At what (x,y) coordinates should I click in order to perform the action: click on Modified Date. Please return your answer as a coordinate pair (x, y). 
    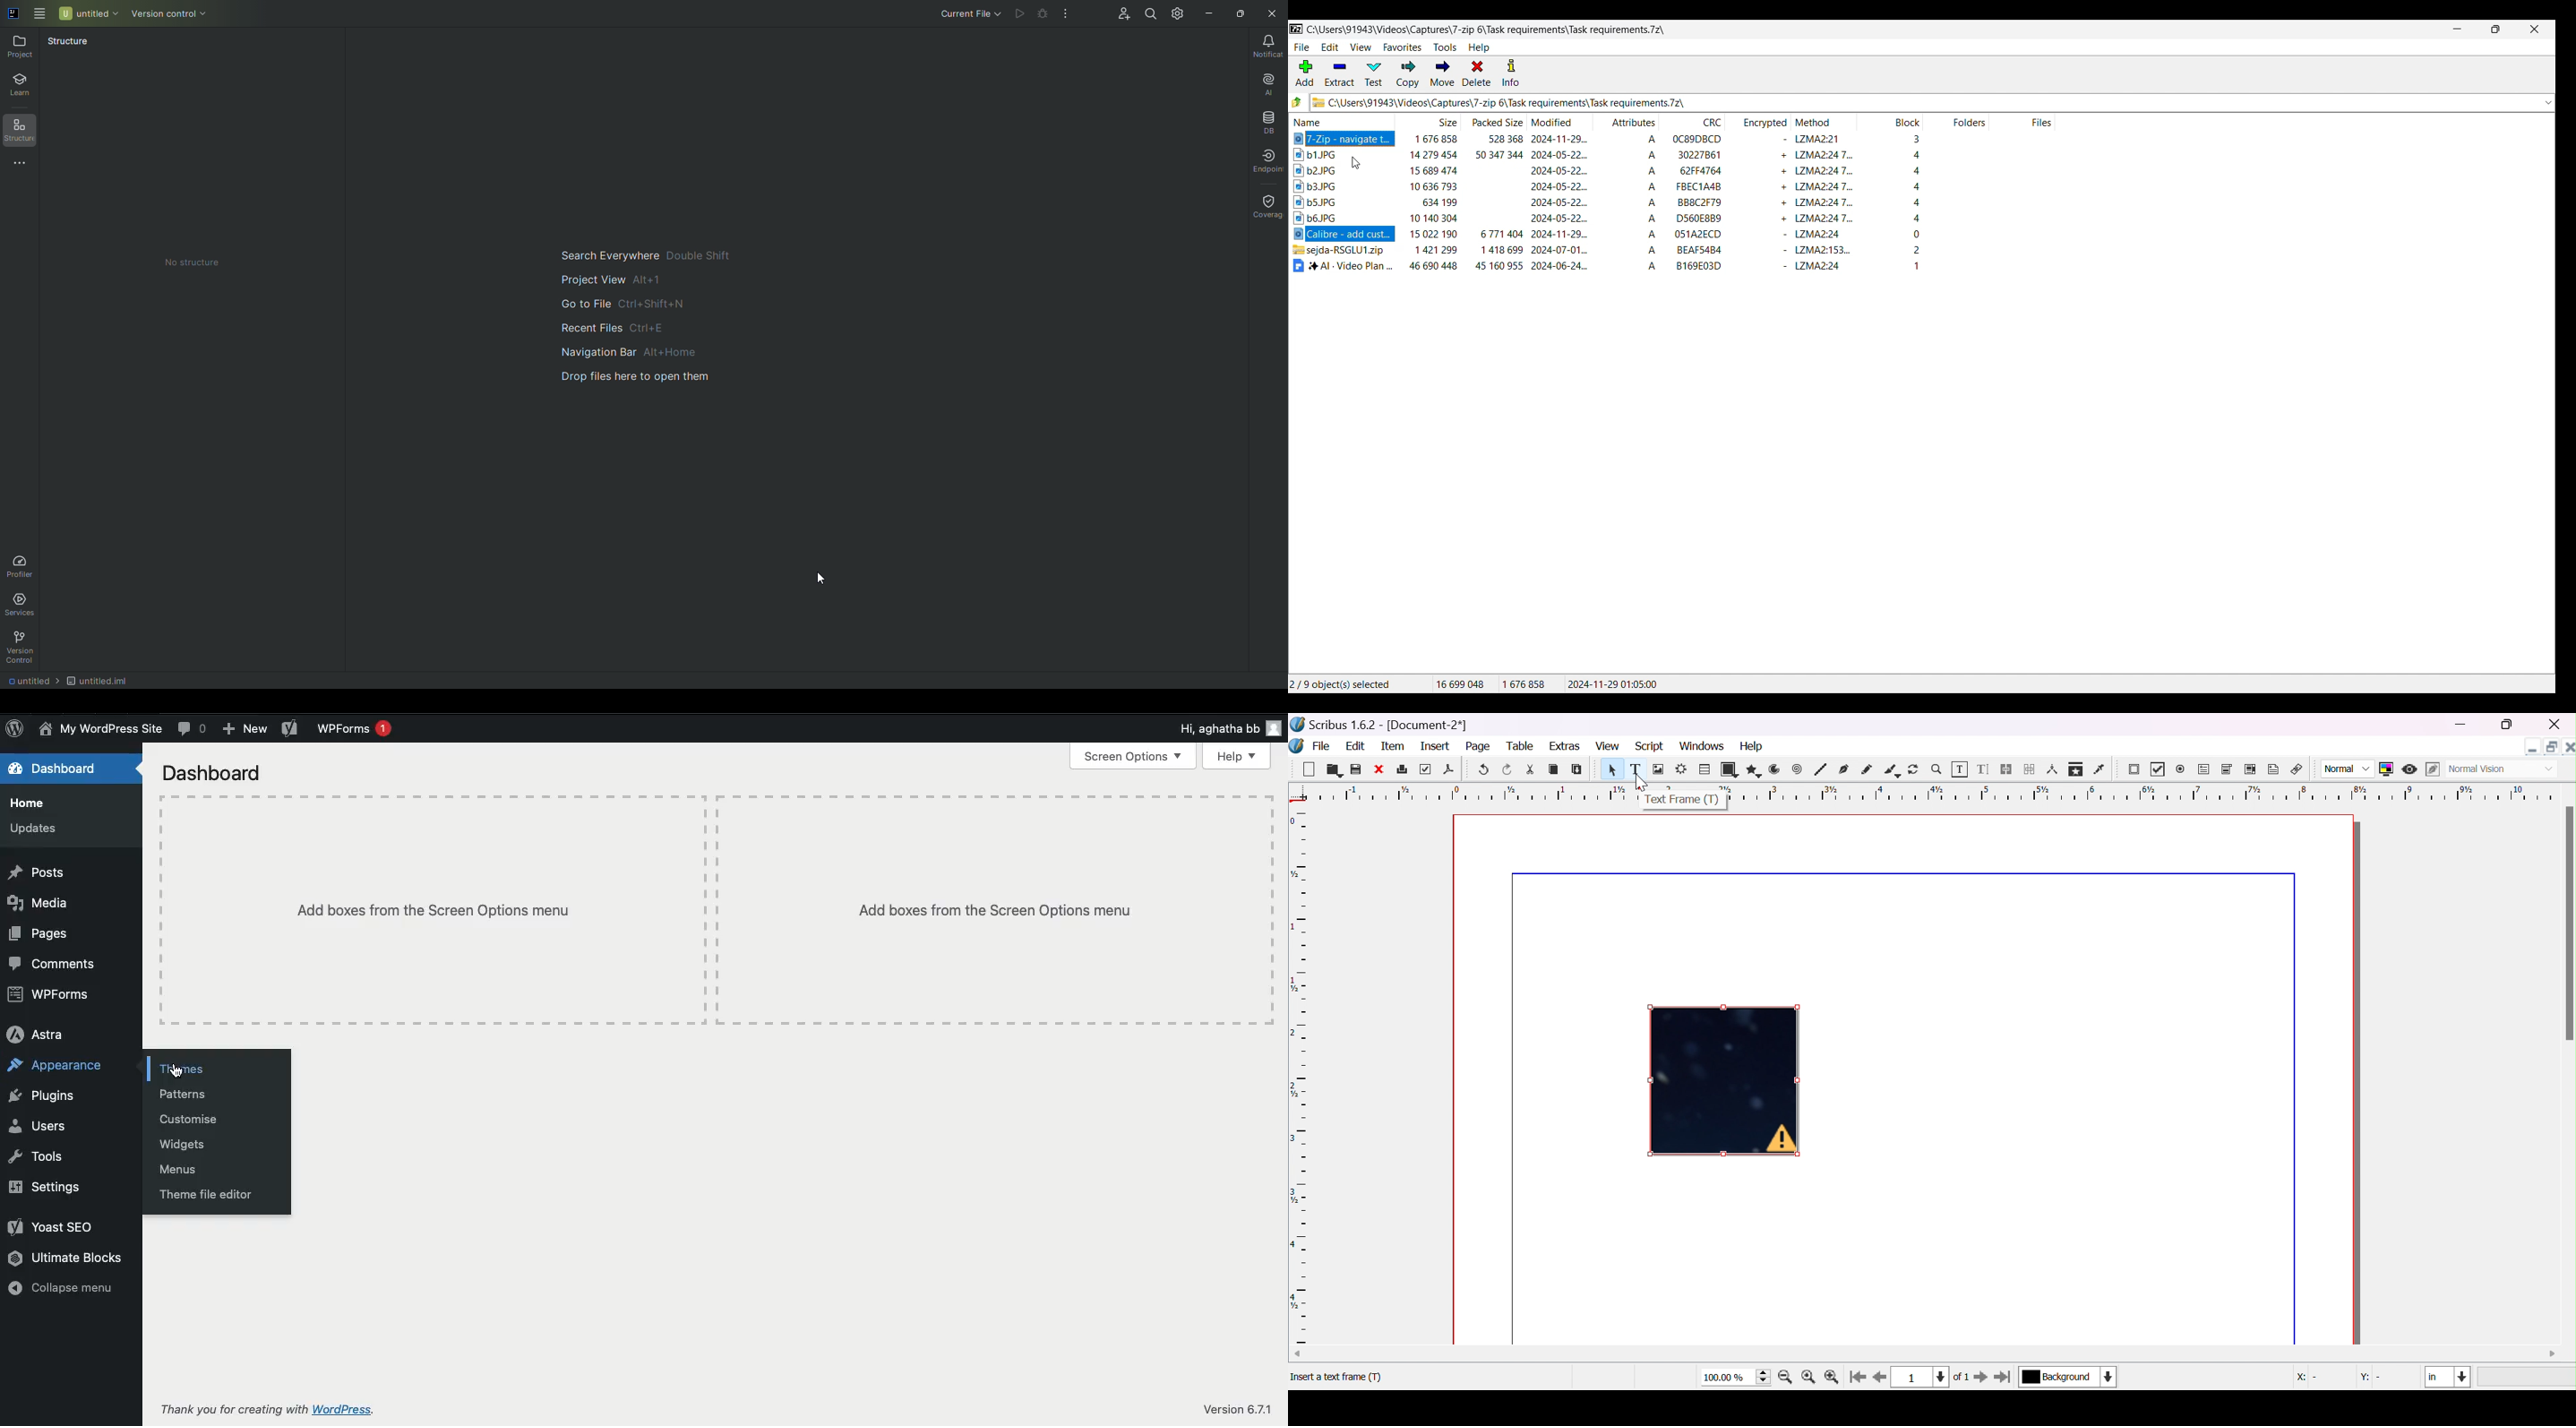
    Looking at the image, I should click on (1559, 204).